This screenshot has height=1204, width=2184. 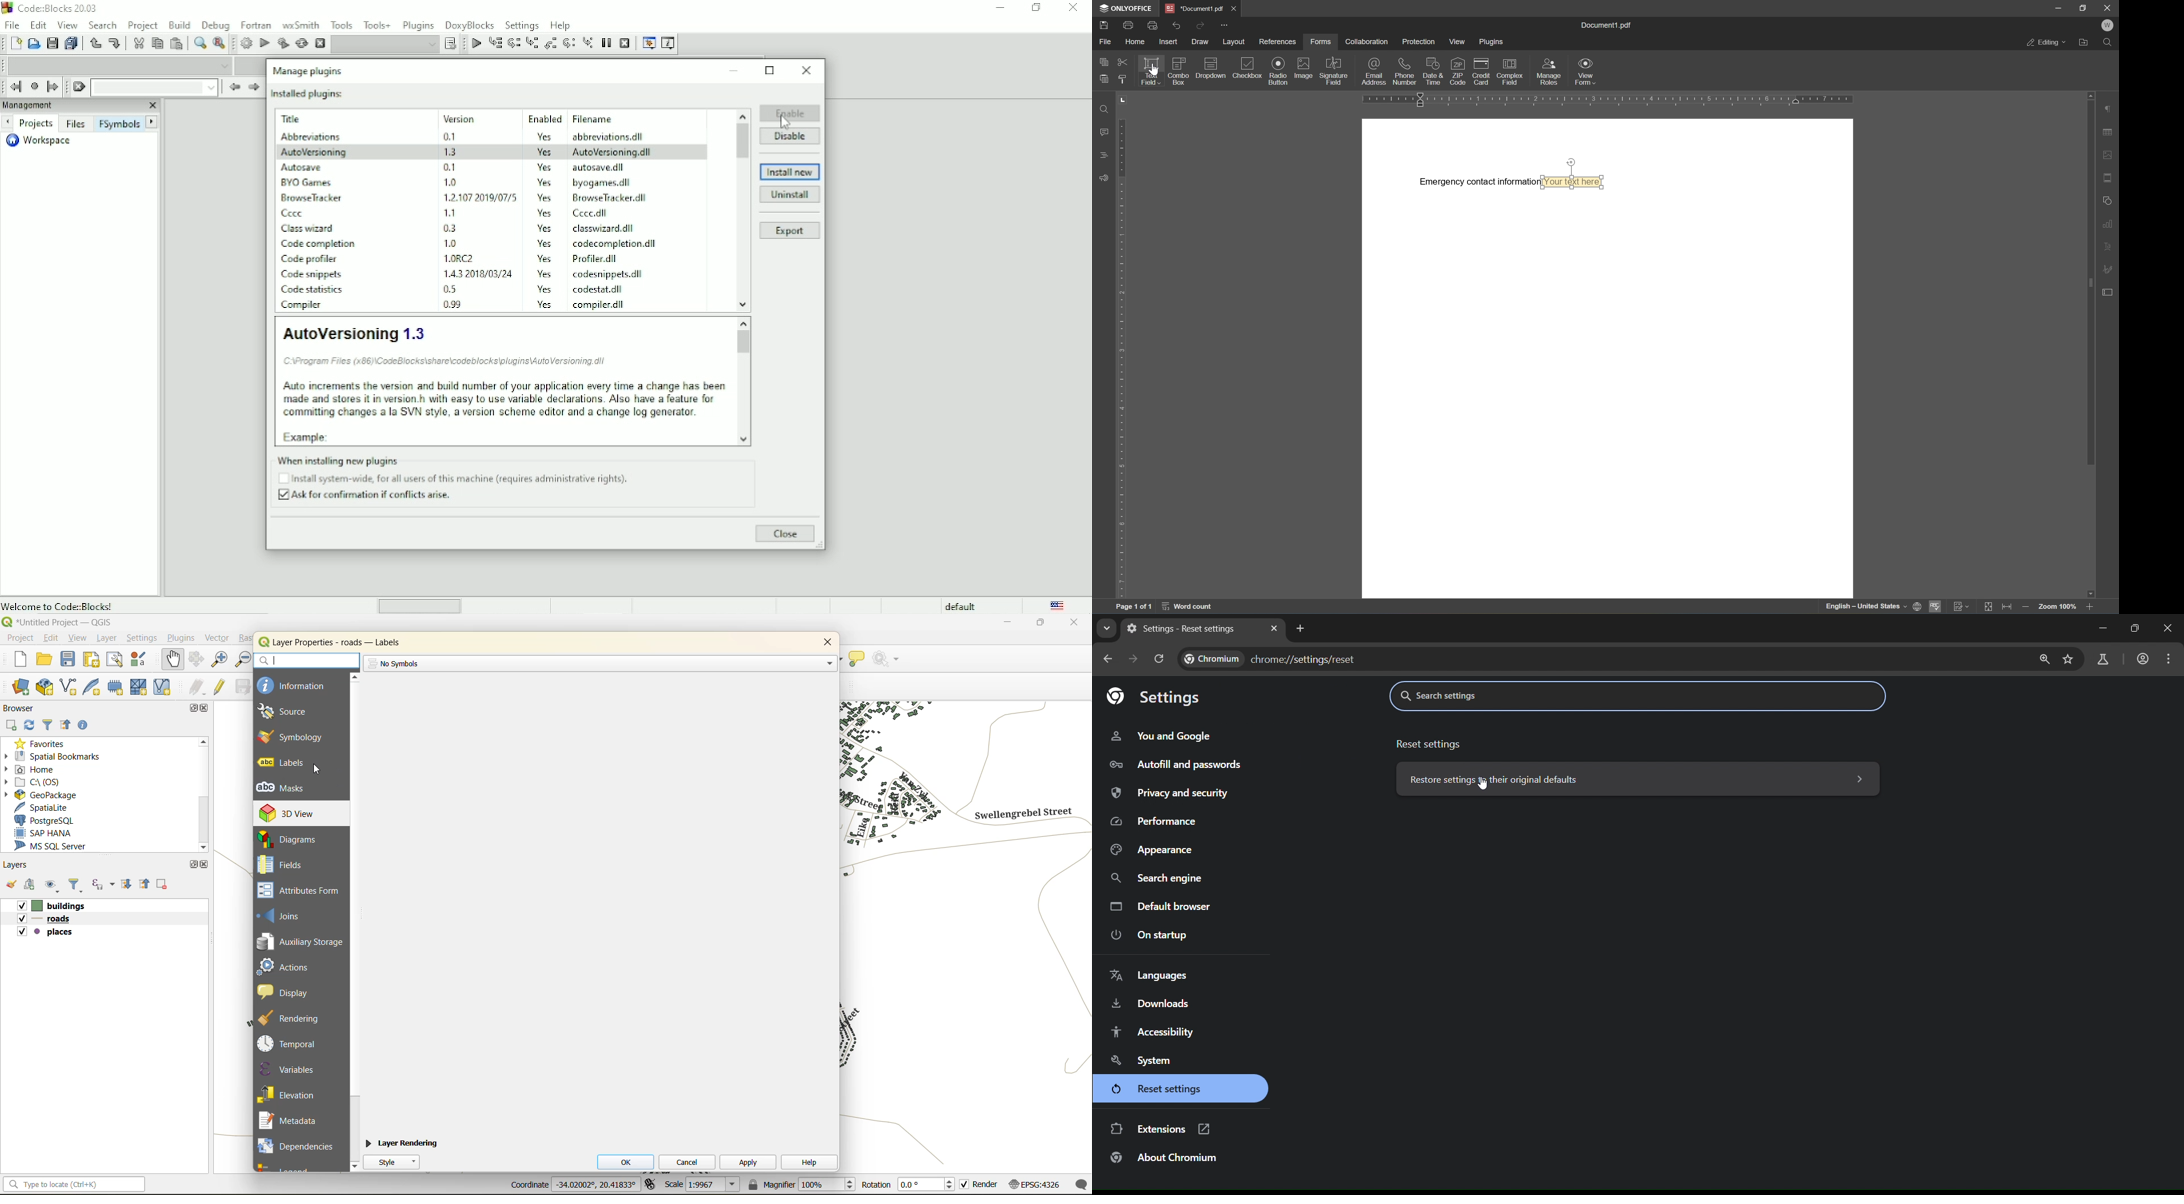 I want to click on complex field, so click(x=1511, y=72).